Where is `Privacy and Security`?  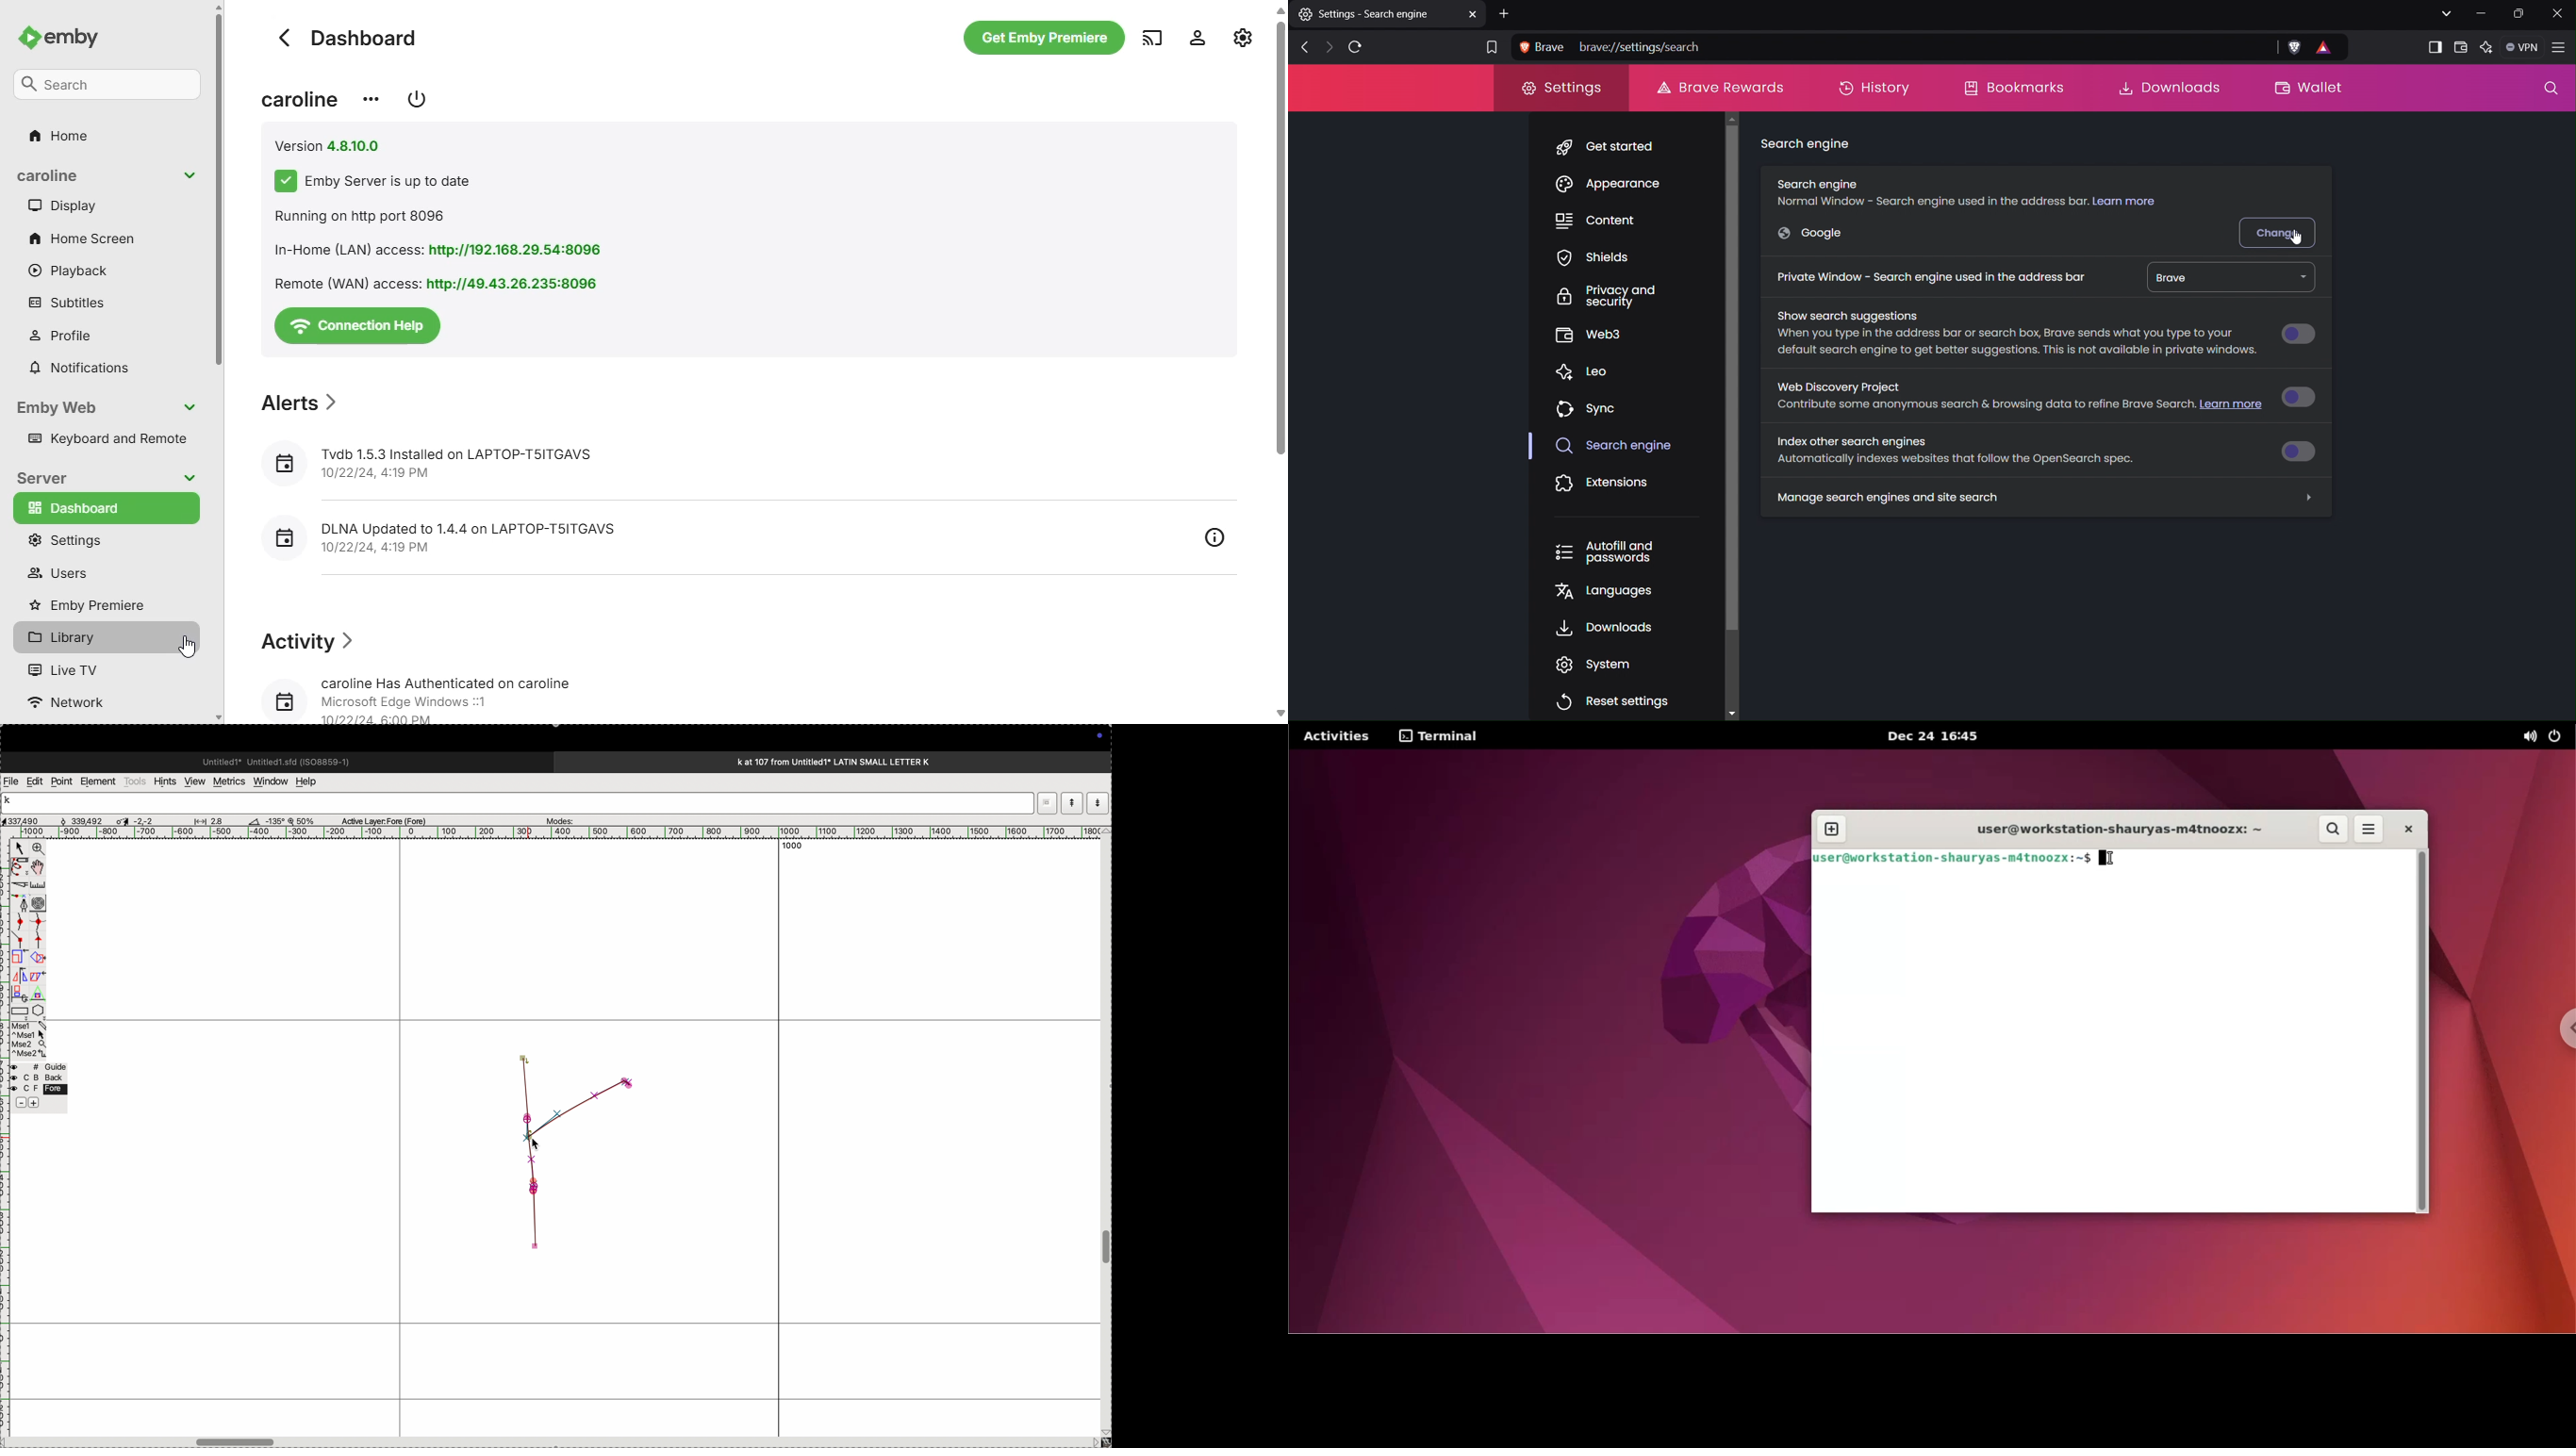 Privacy and Security is located at coordinates (1595, 298).